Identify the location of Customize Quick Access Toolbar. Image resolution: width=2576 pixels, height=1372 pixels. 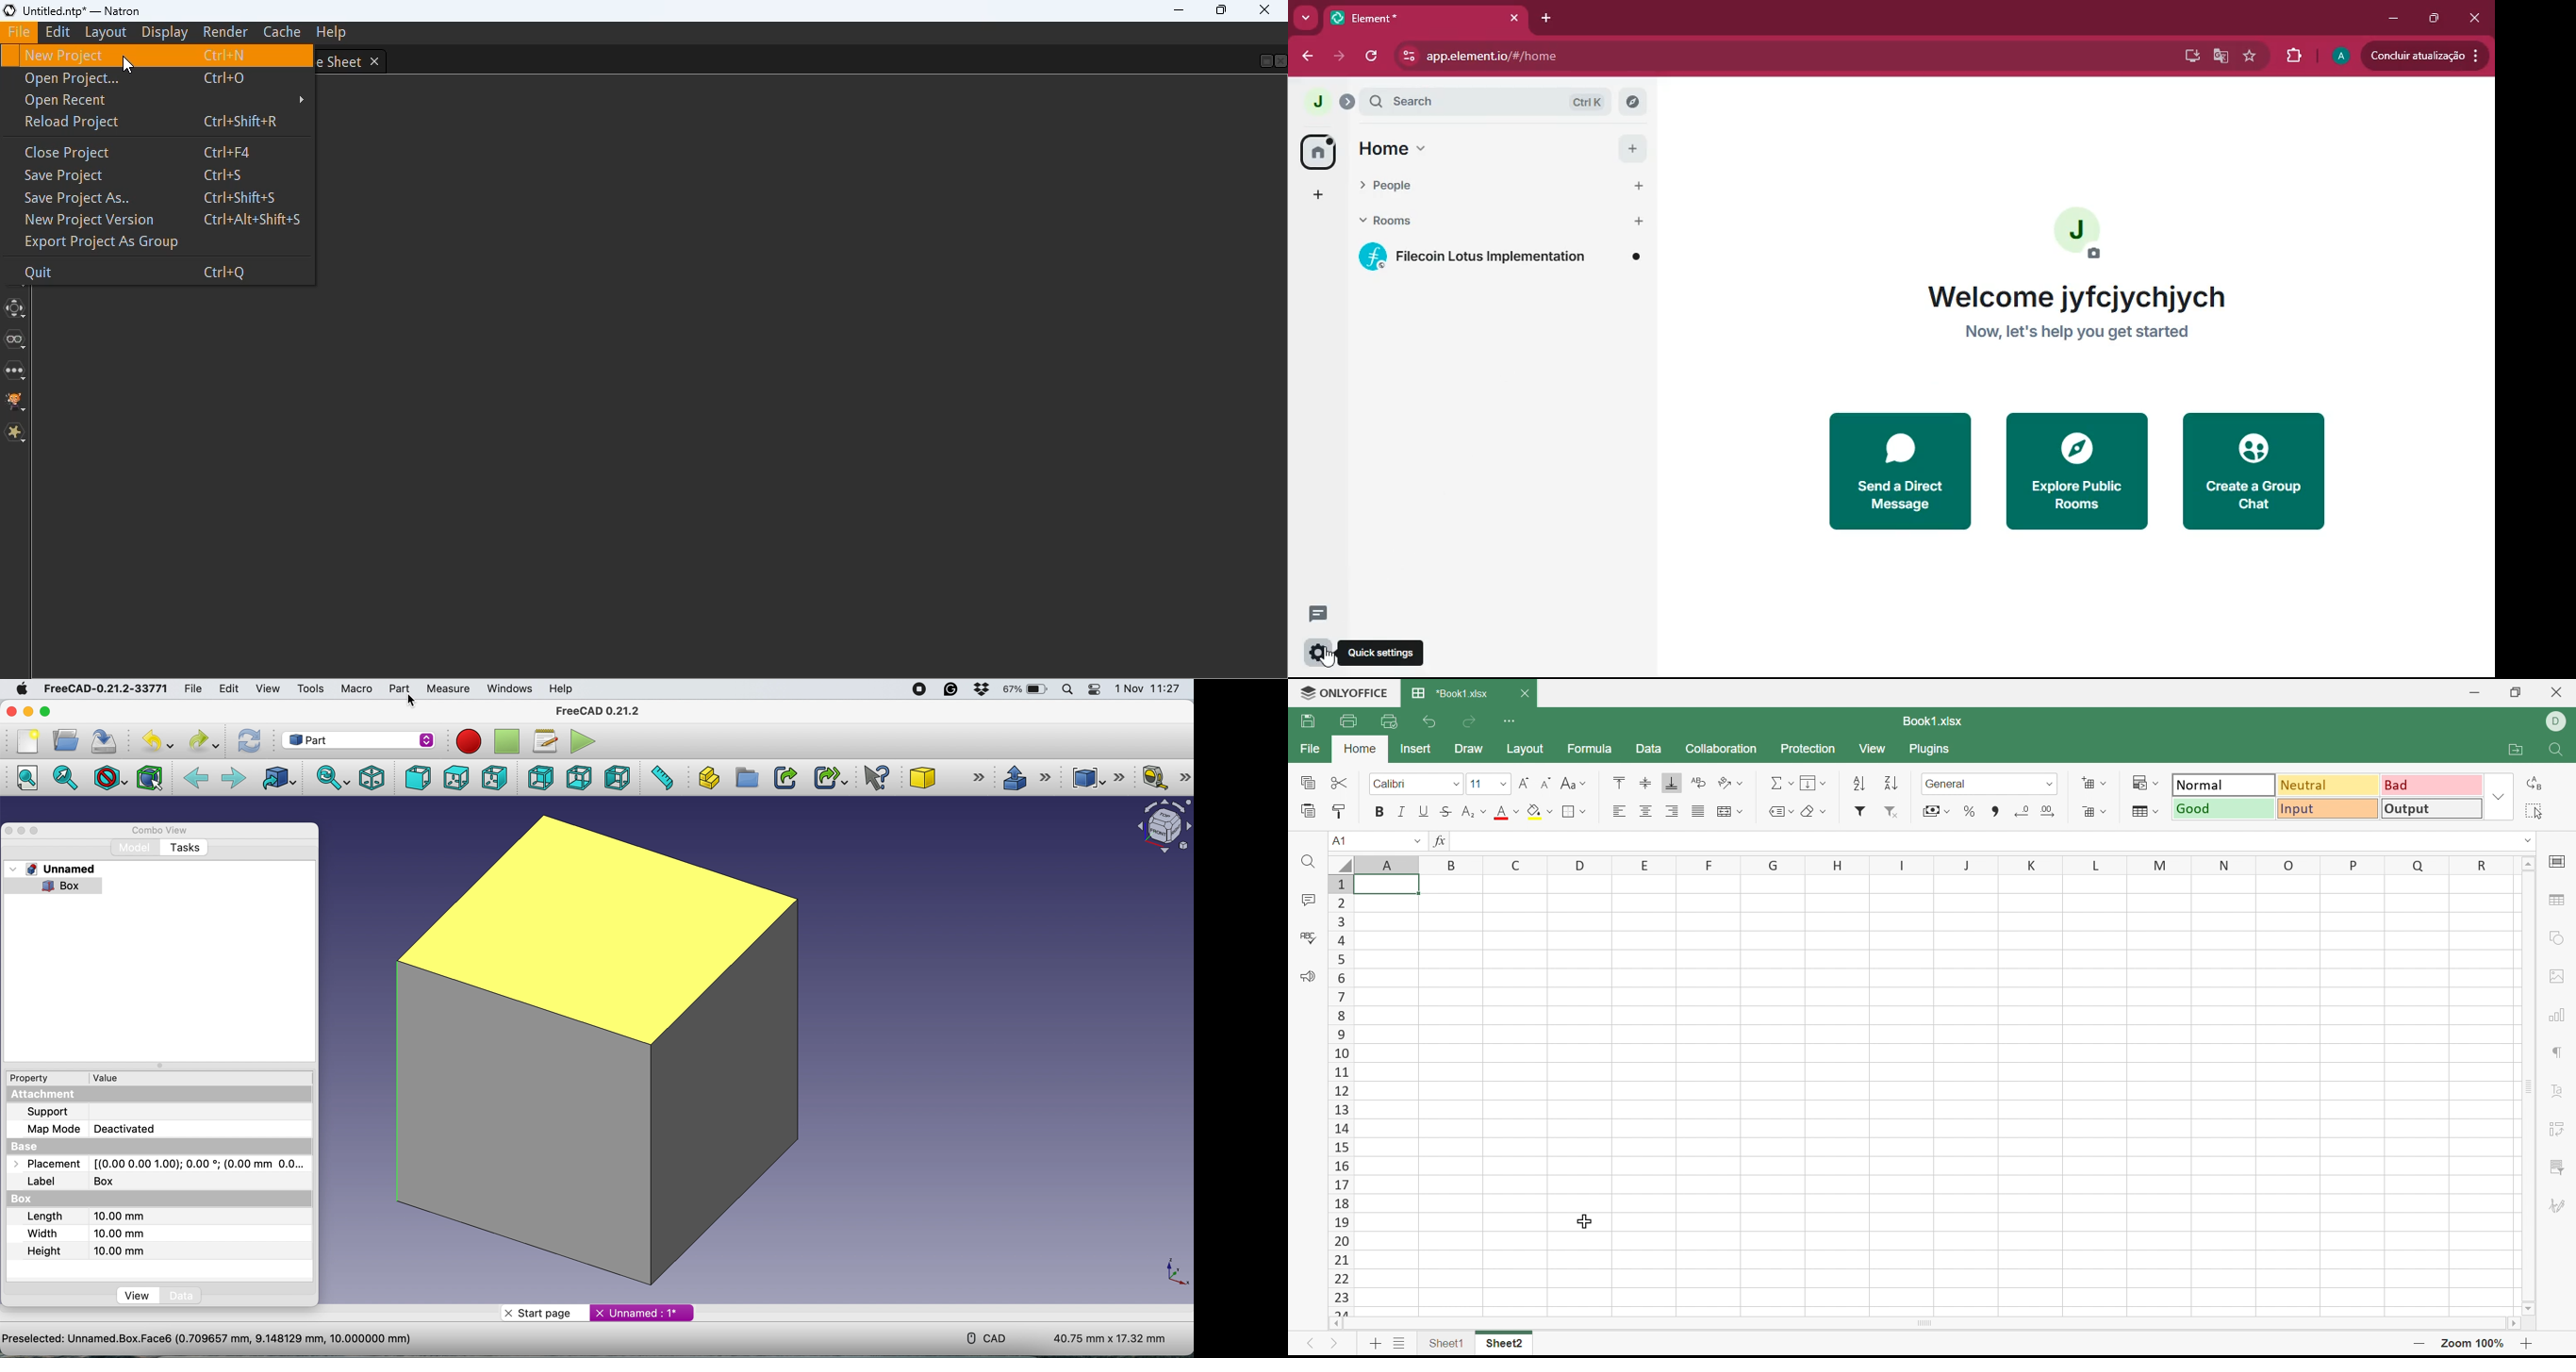
(1513, 721).